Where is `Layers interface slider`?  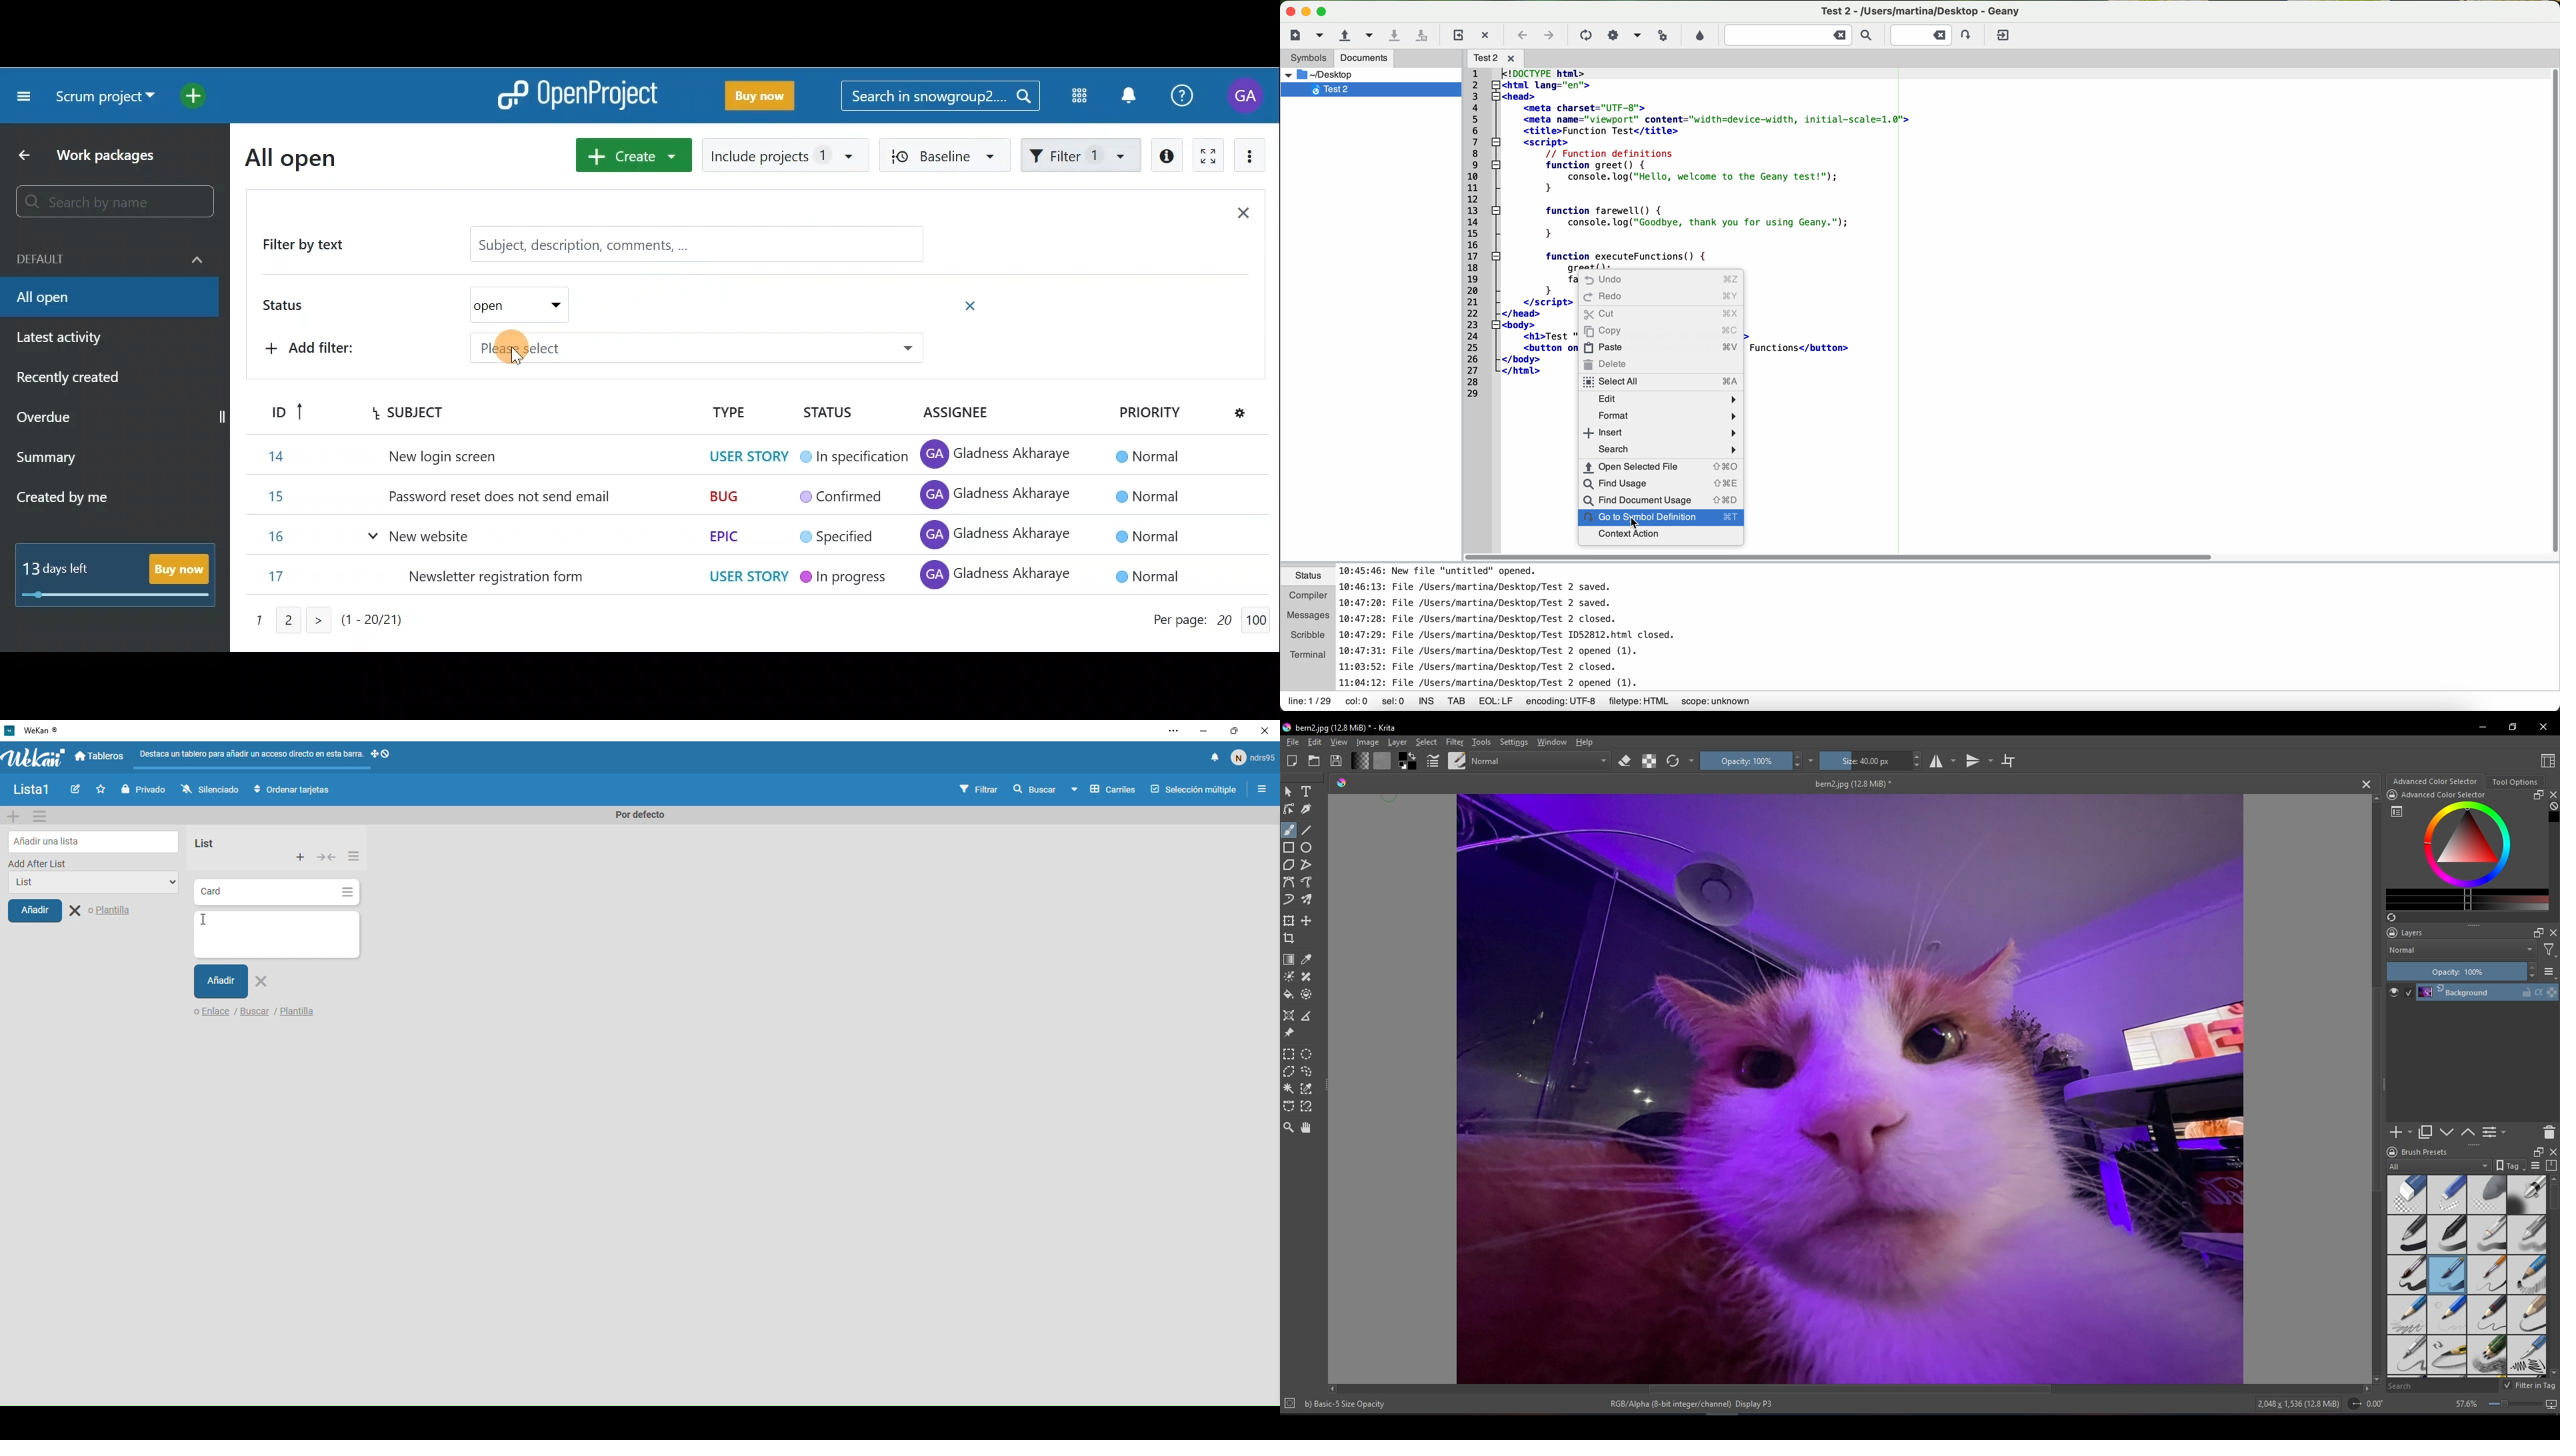 Layers interface slider is located at coordinates (2473, 1145).